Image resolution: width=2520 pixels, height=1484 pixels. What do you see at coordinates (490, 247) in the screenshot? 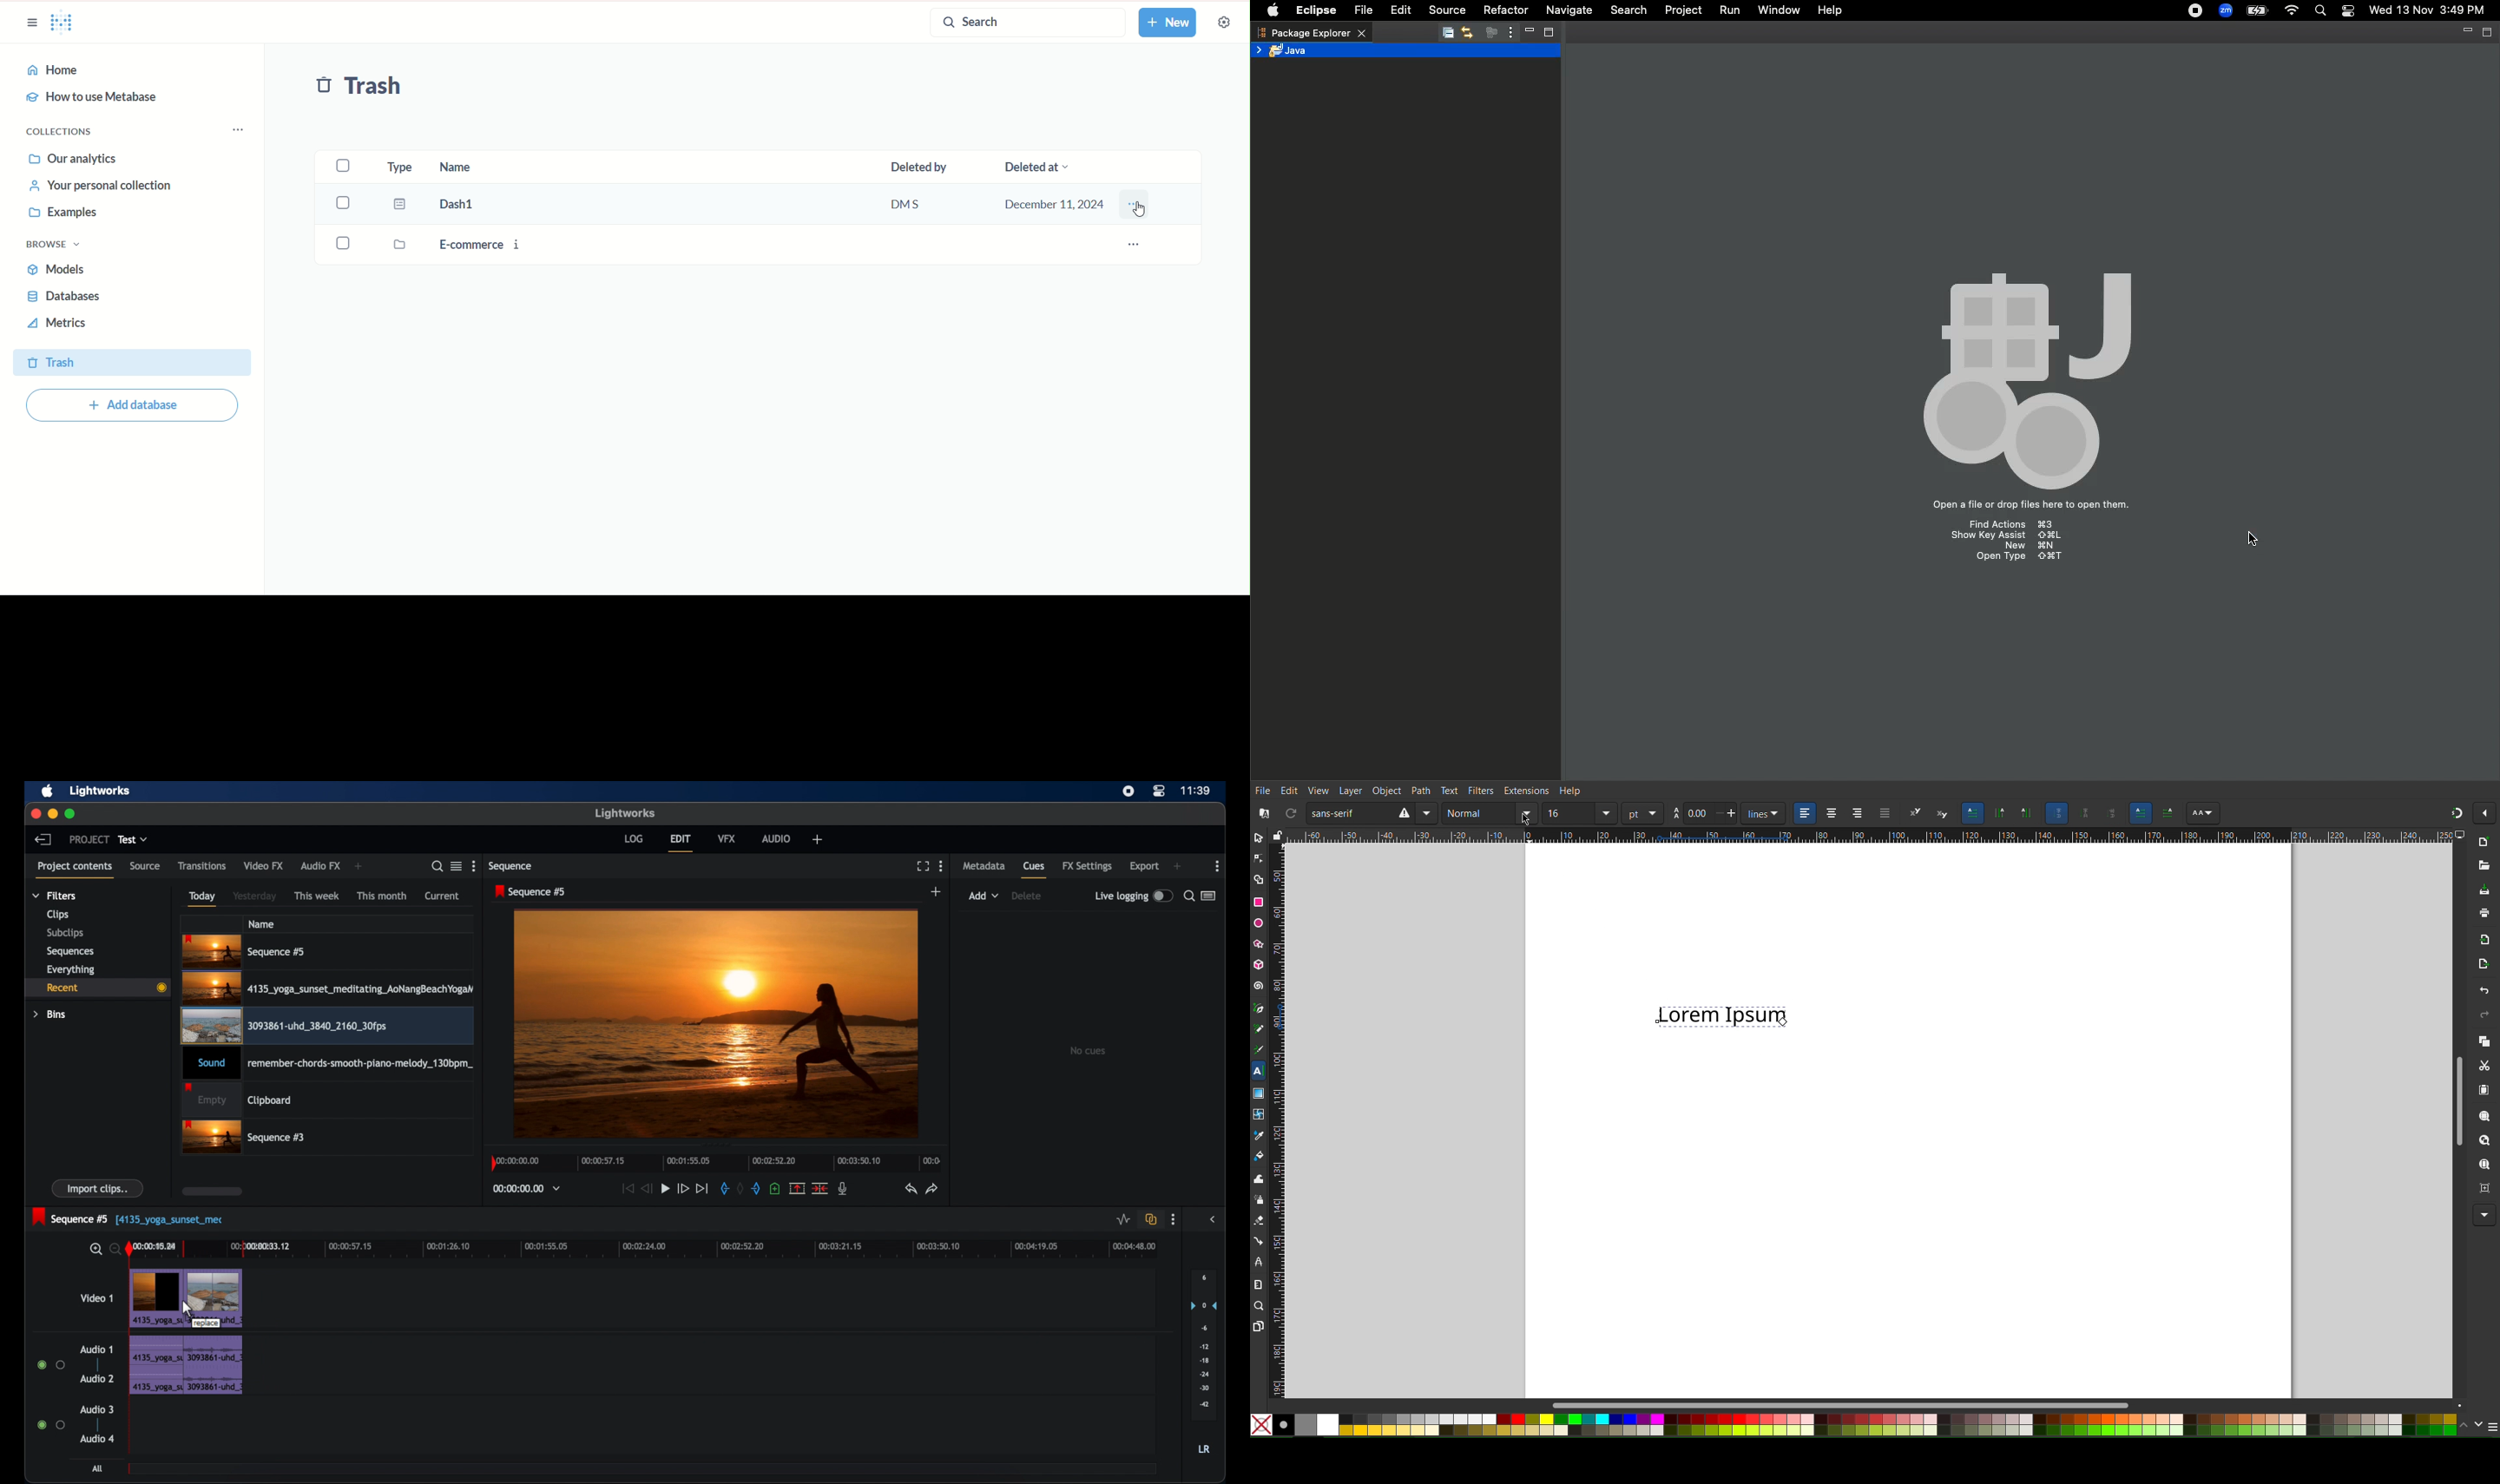
I see `E-commerce i` at bounding box center [490, 247].